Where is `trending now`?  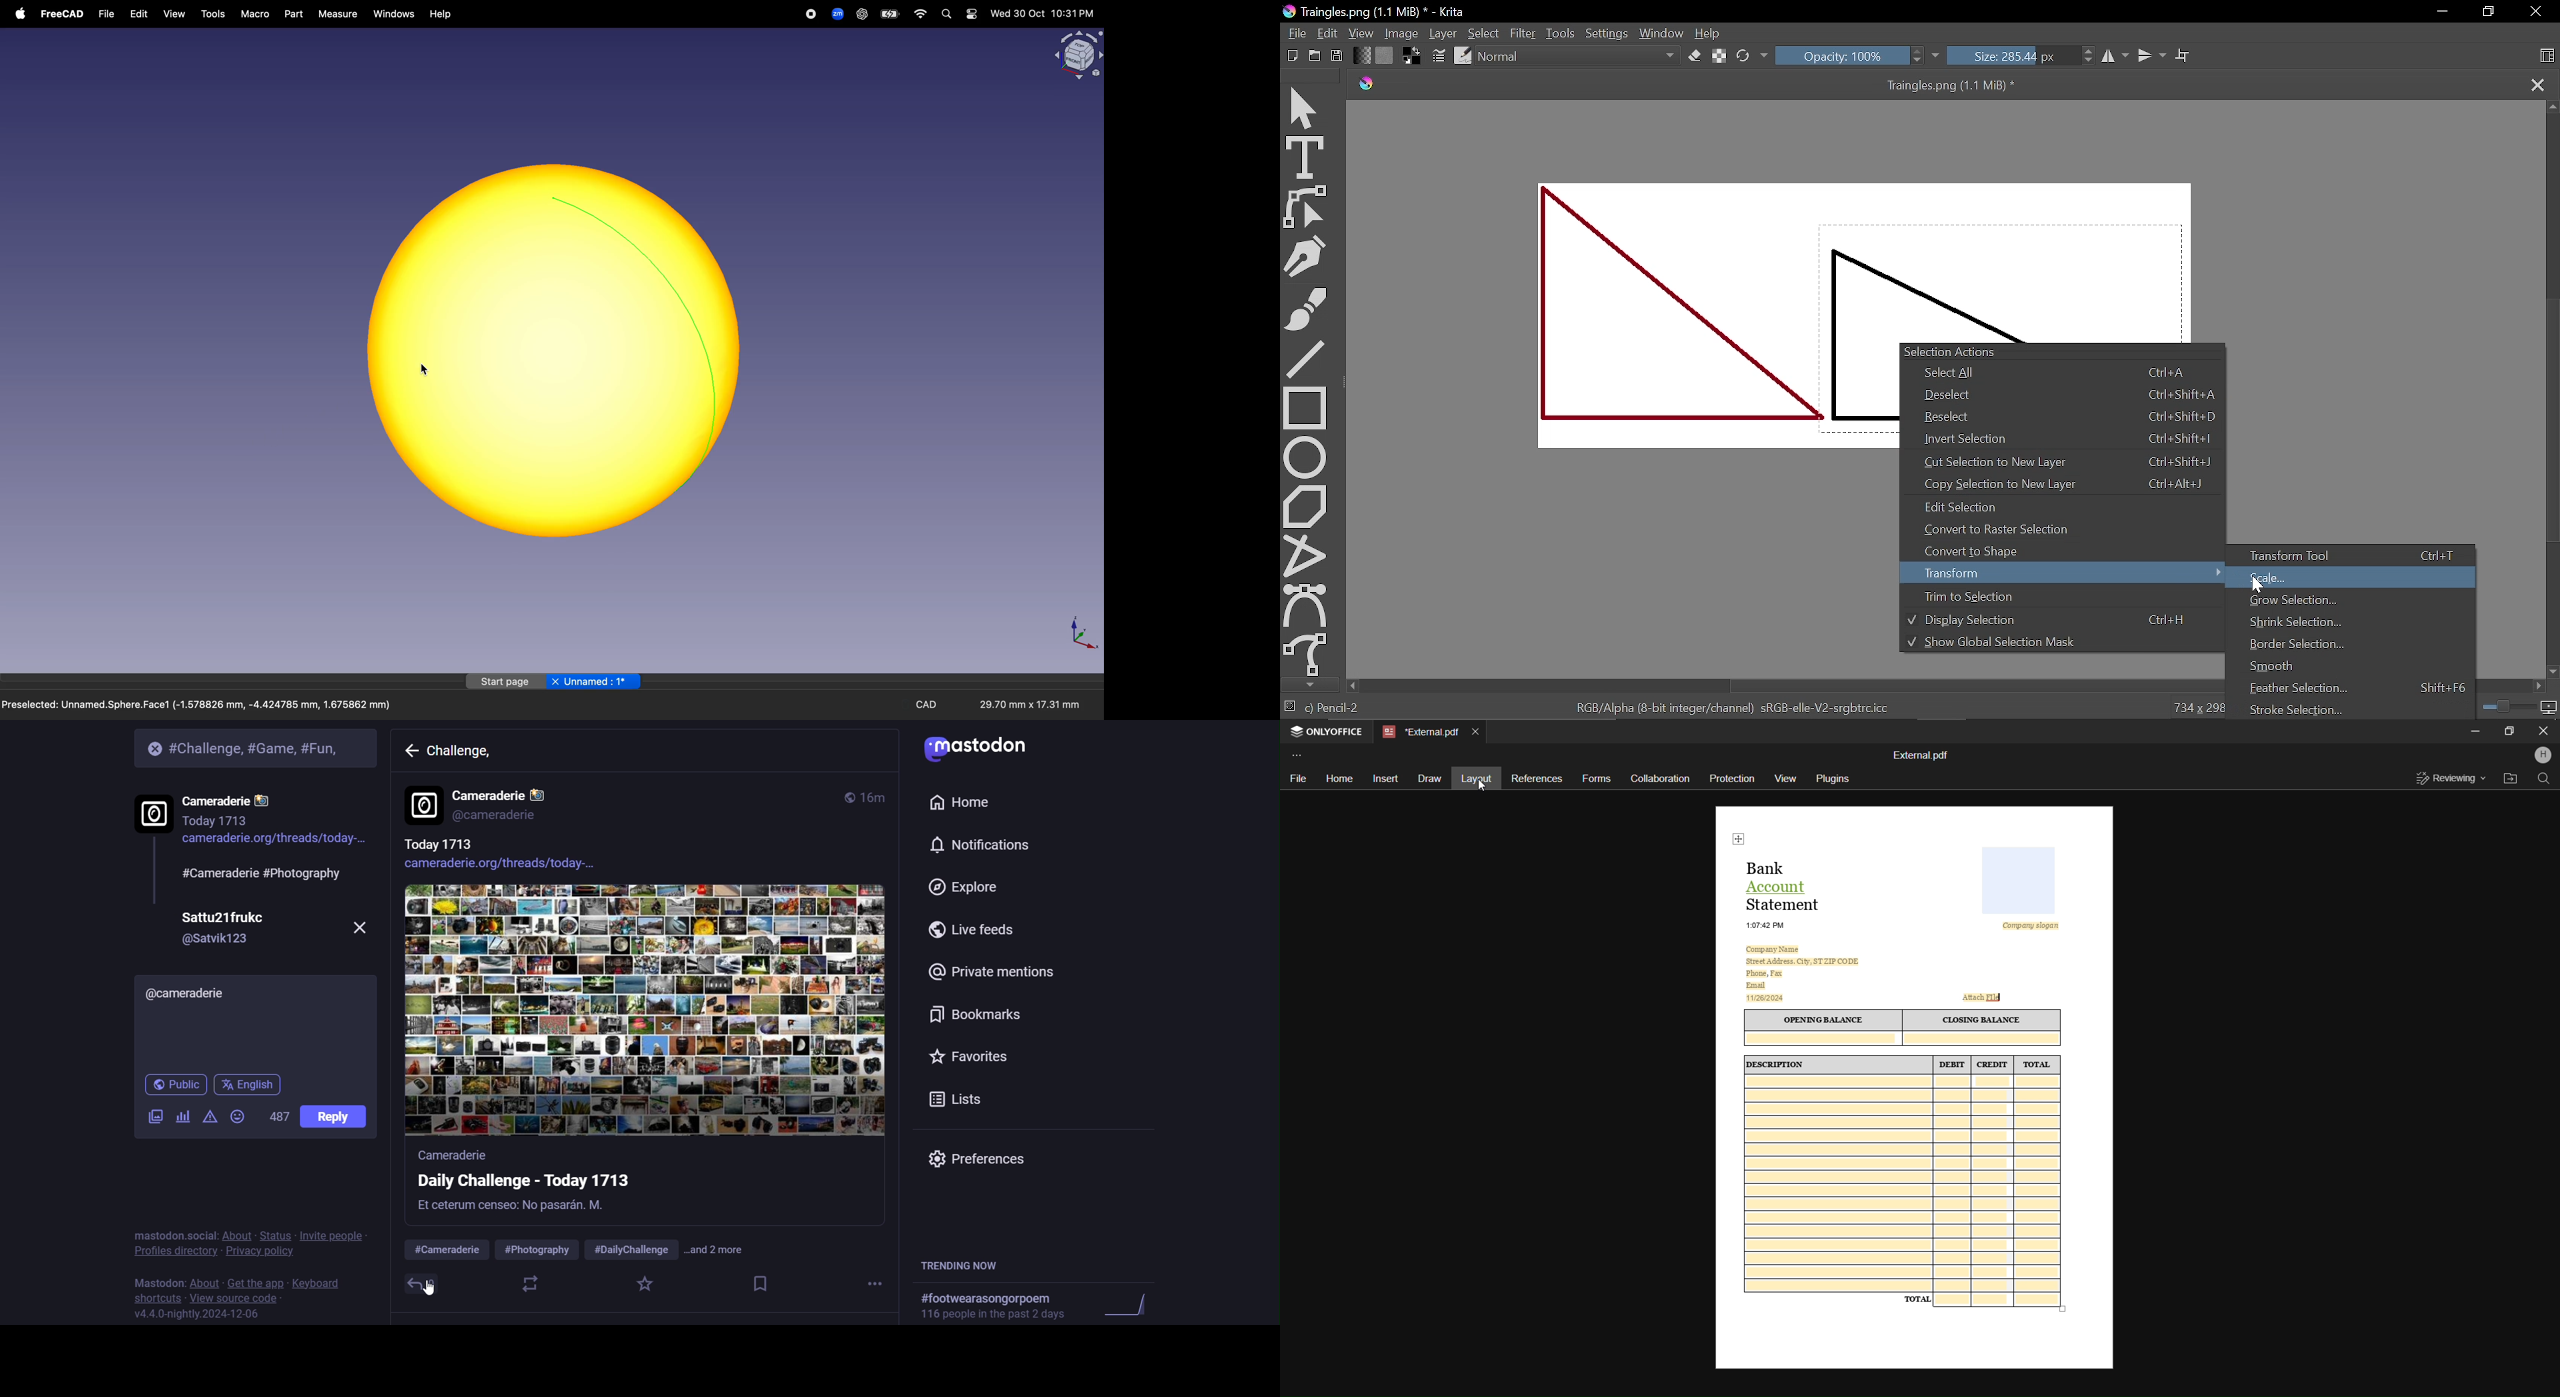
trending now is located at coordinates (966, 1265).